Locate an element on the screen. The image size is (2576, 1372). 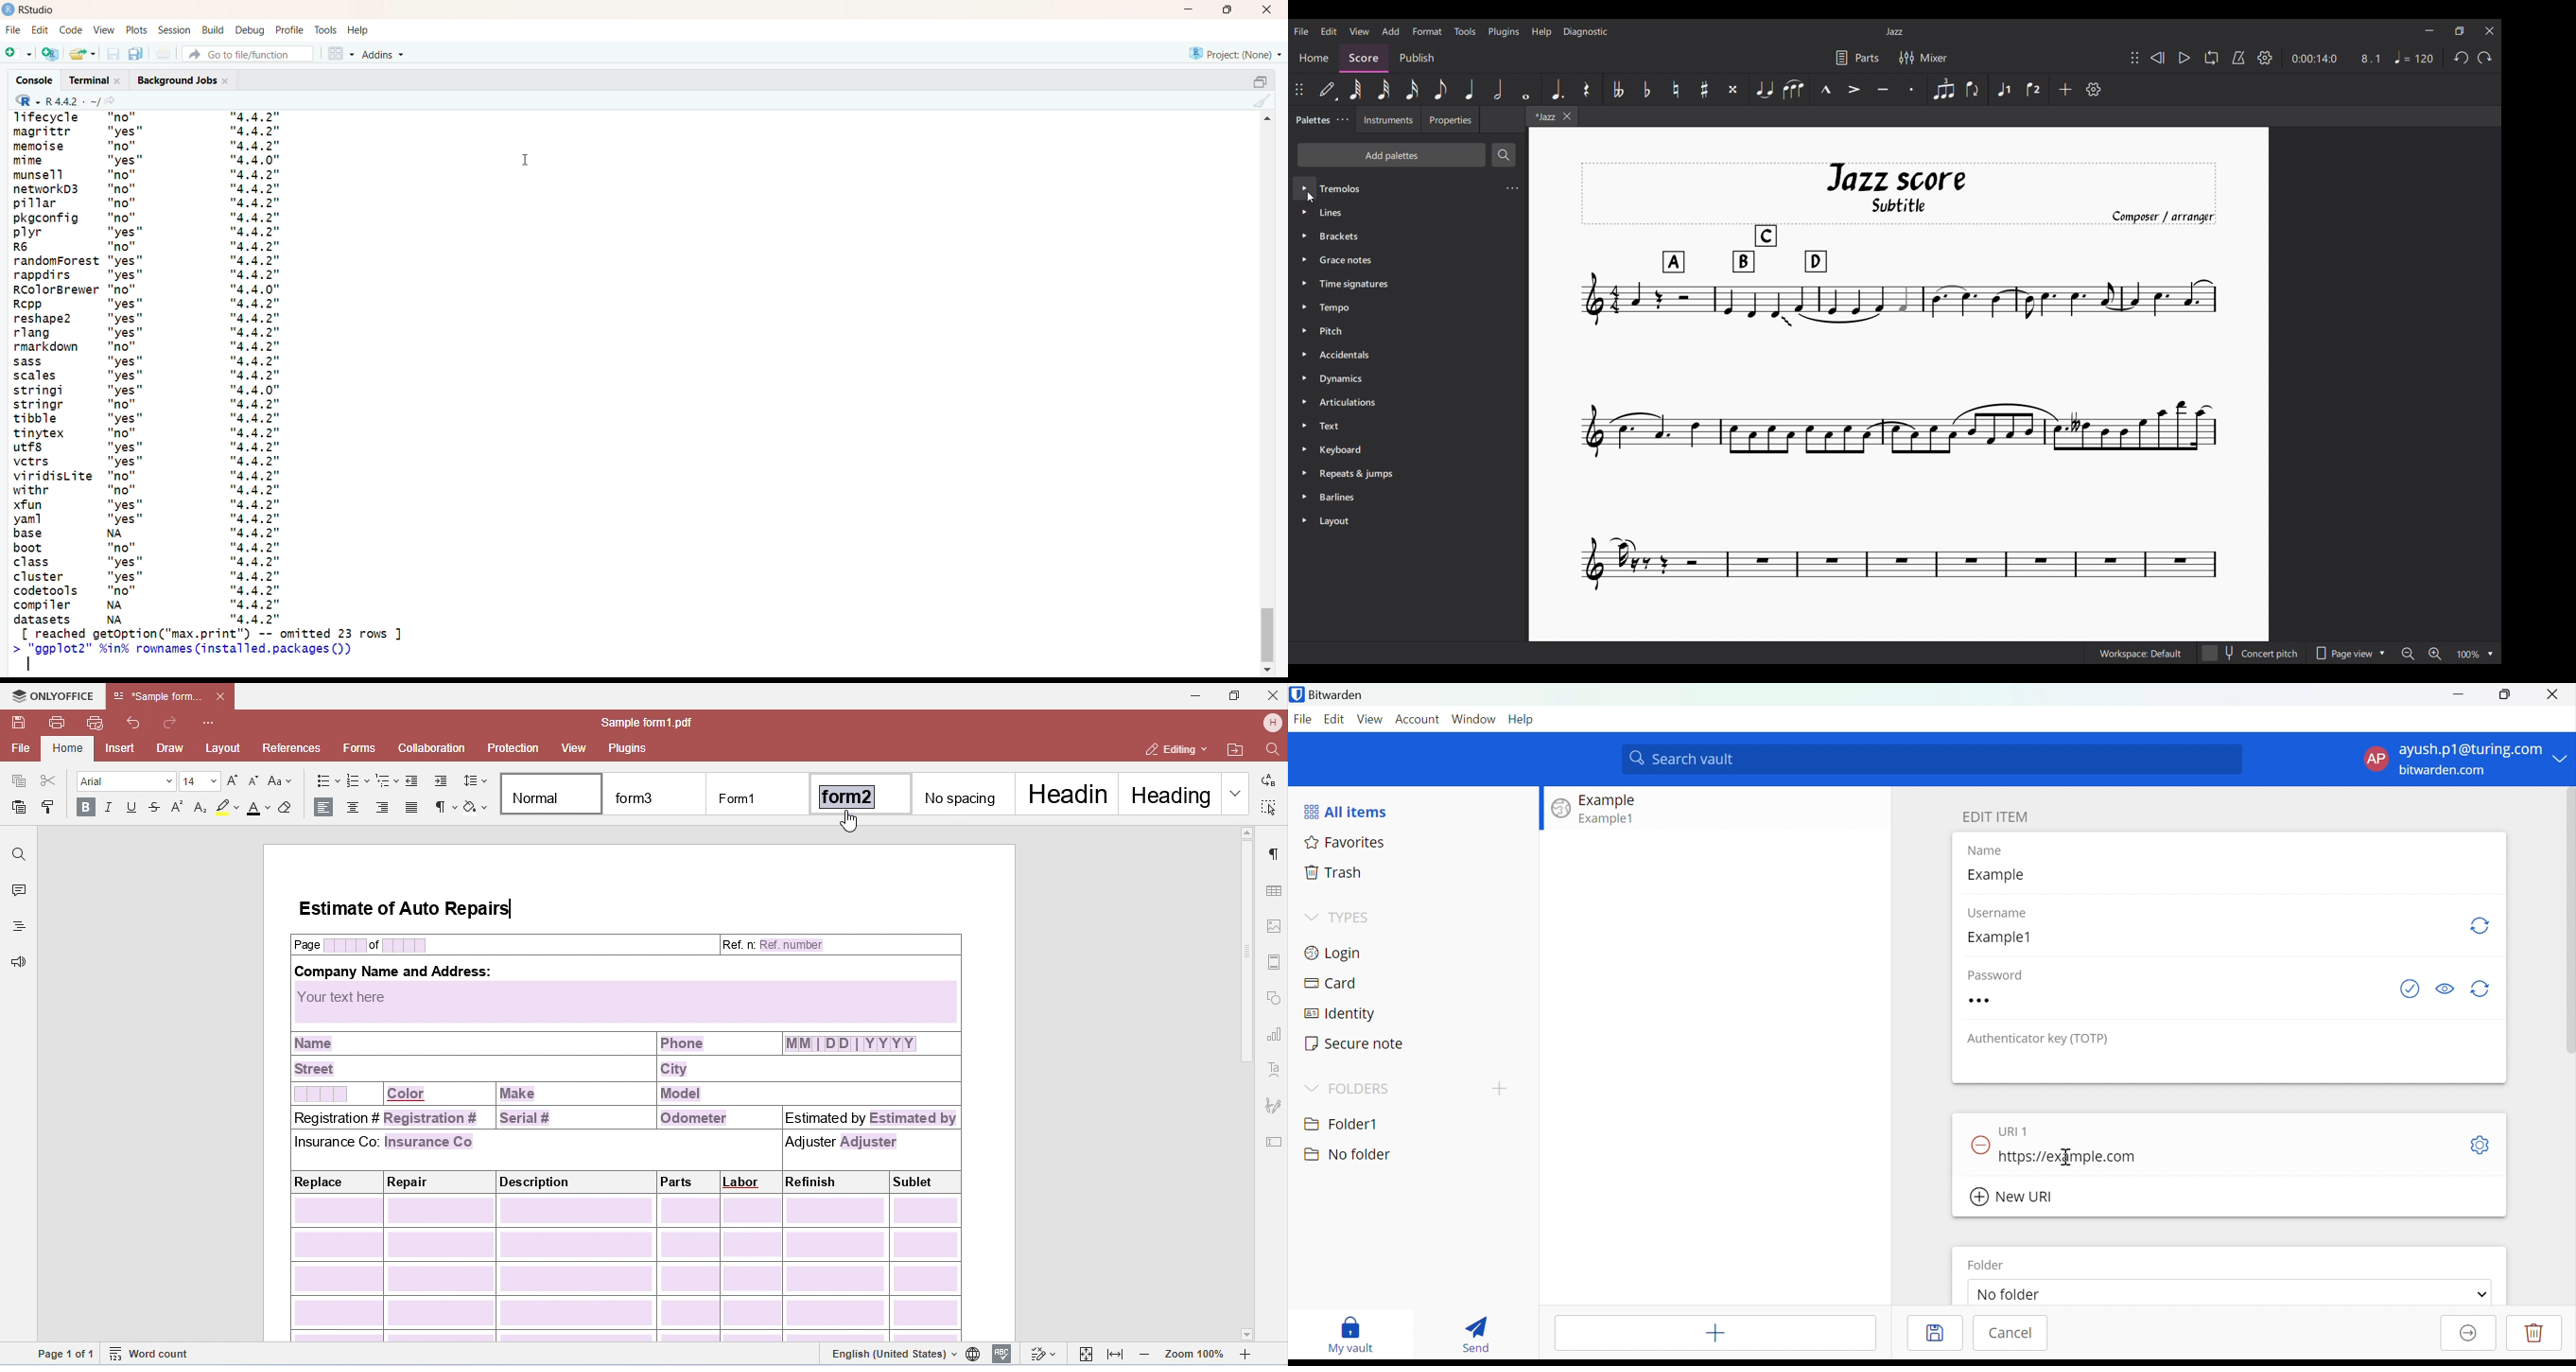
view is located at coordinates (103, 29).